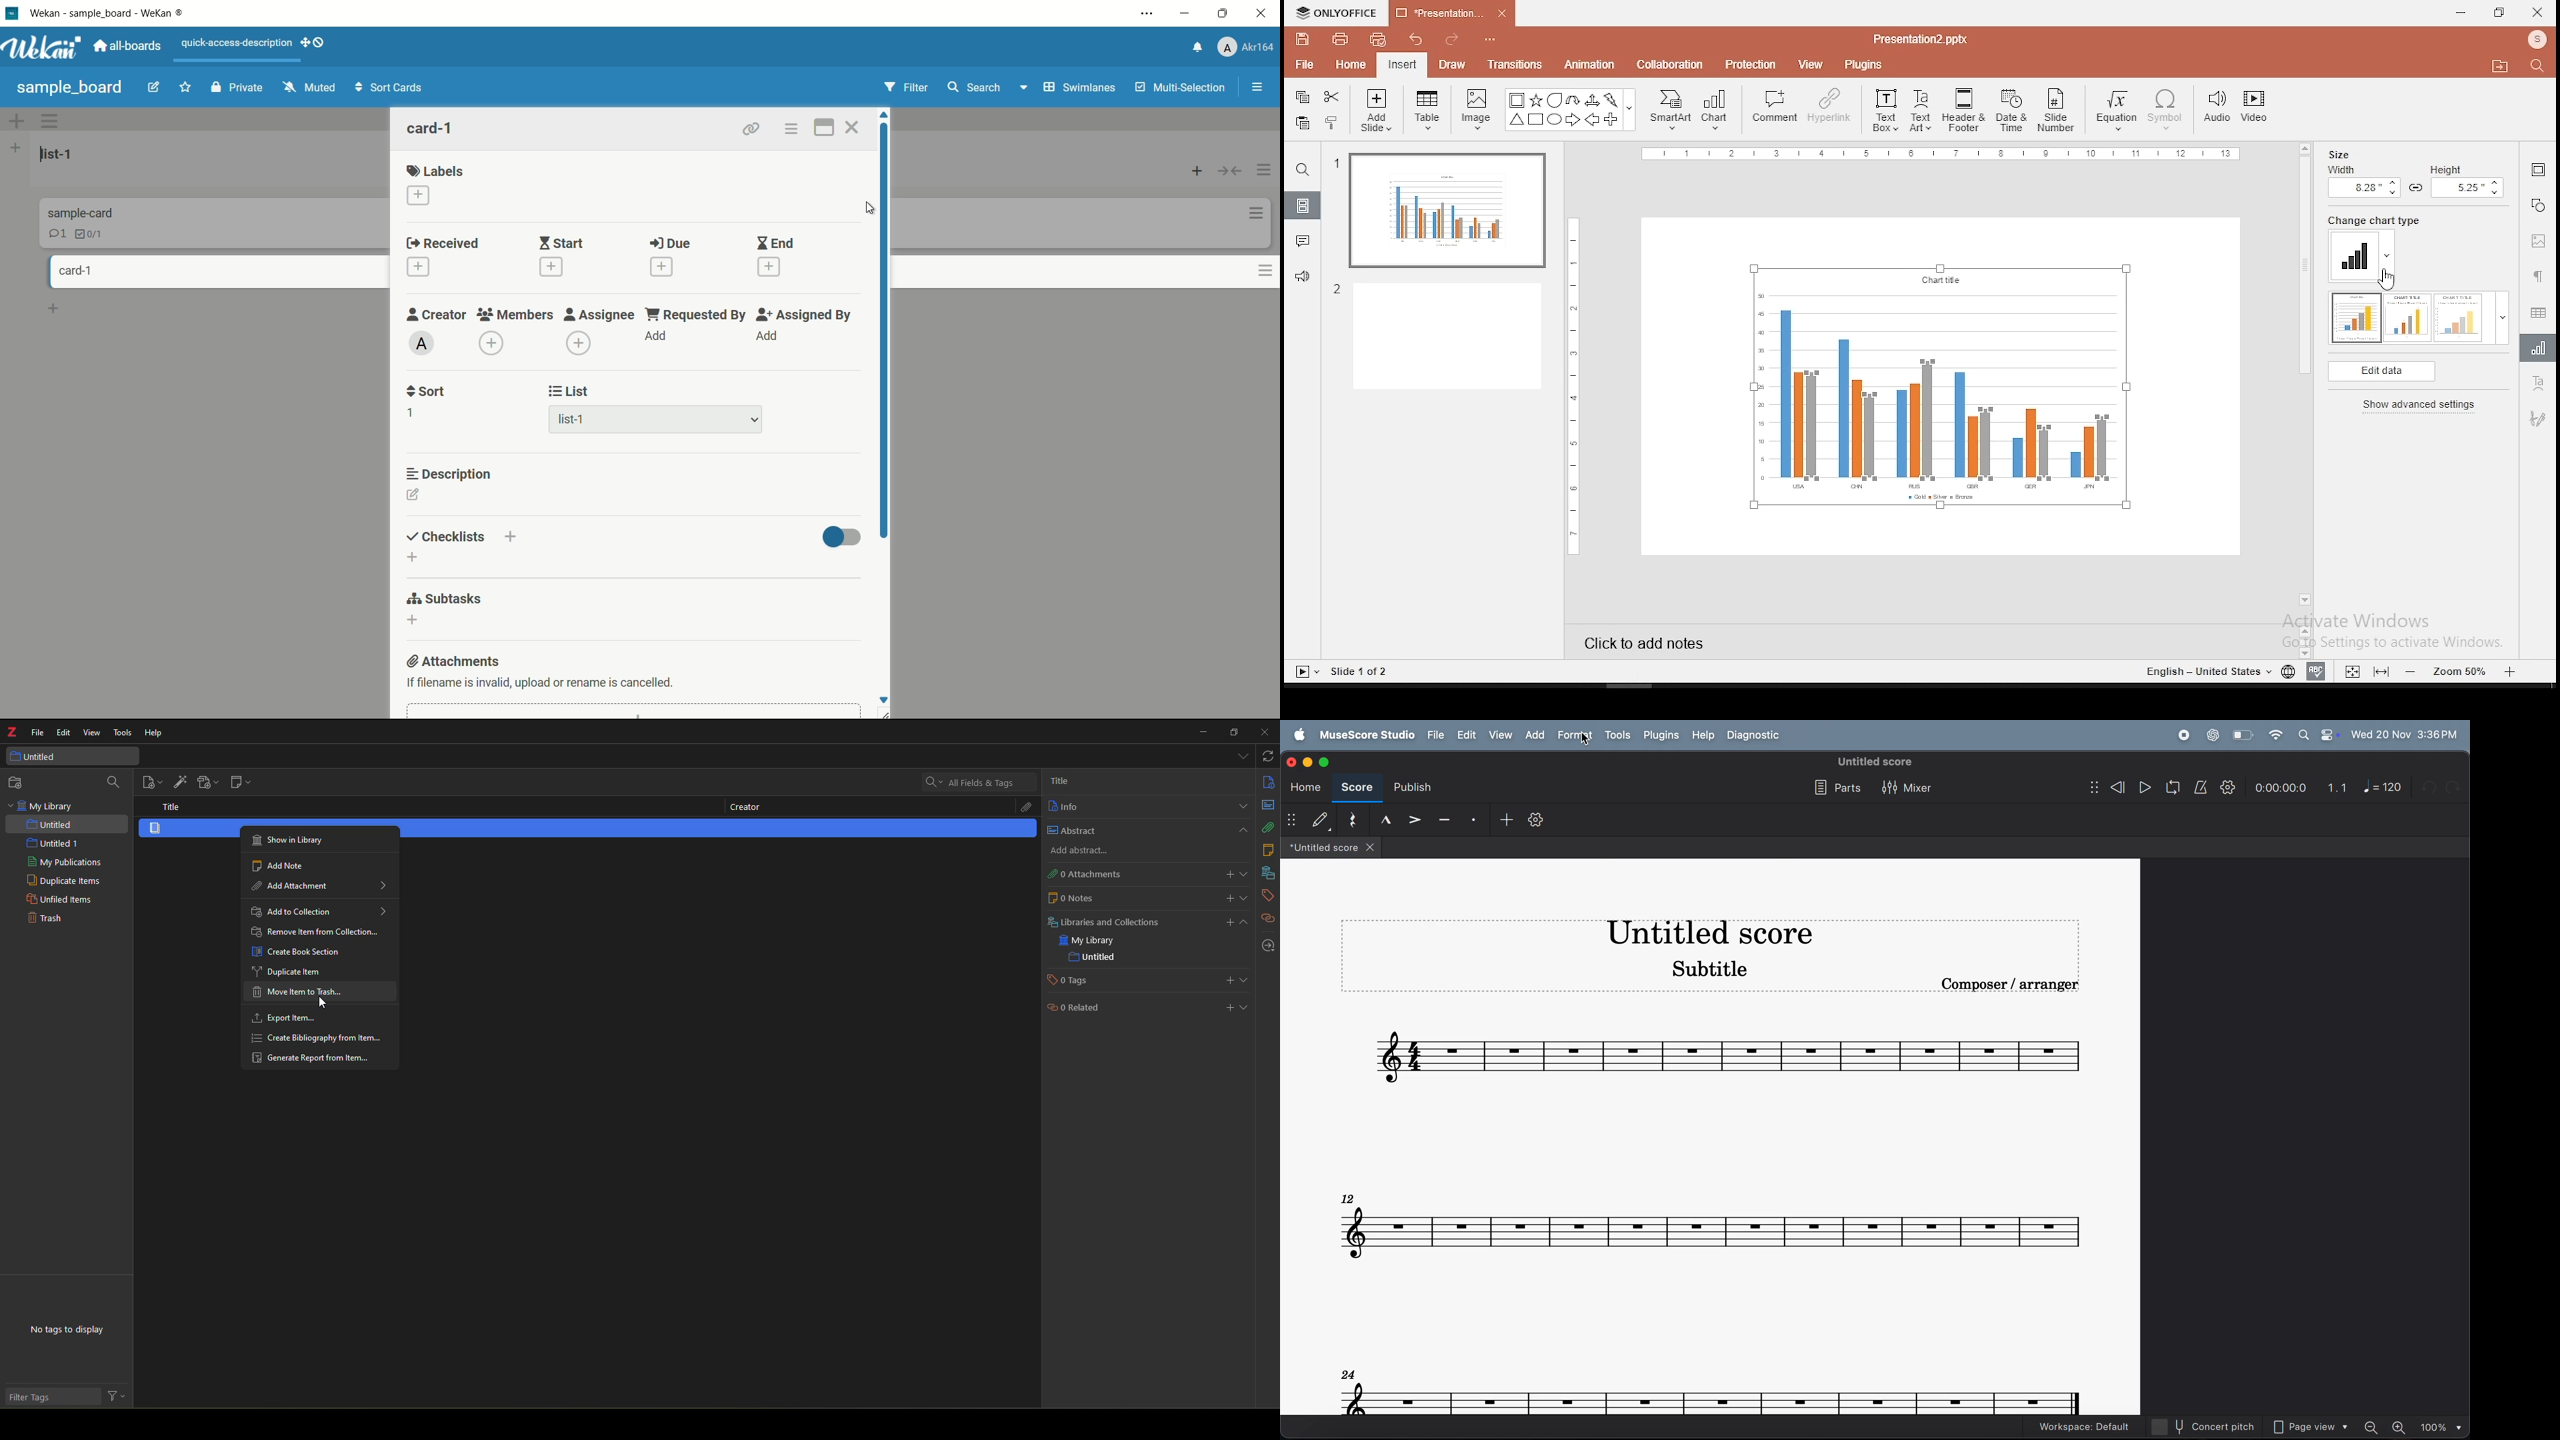 Image resolution: width=2576 pixels, height=1456 pixels. I want to click on toggle button, so click(841, 541).